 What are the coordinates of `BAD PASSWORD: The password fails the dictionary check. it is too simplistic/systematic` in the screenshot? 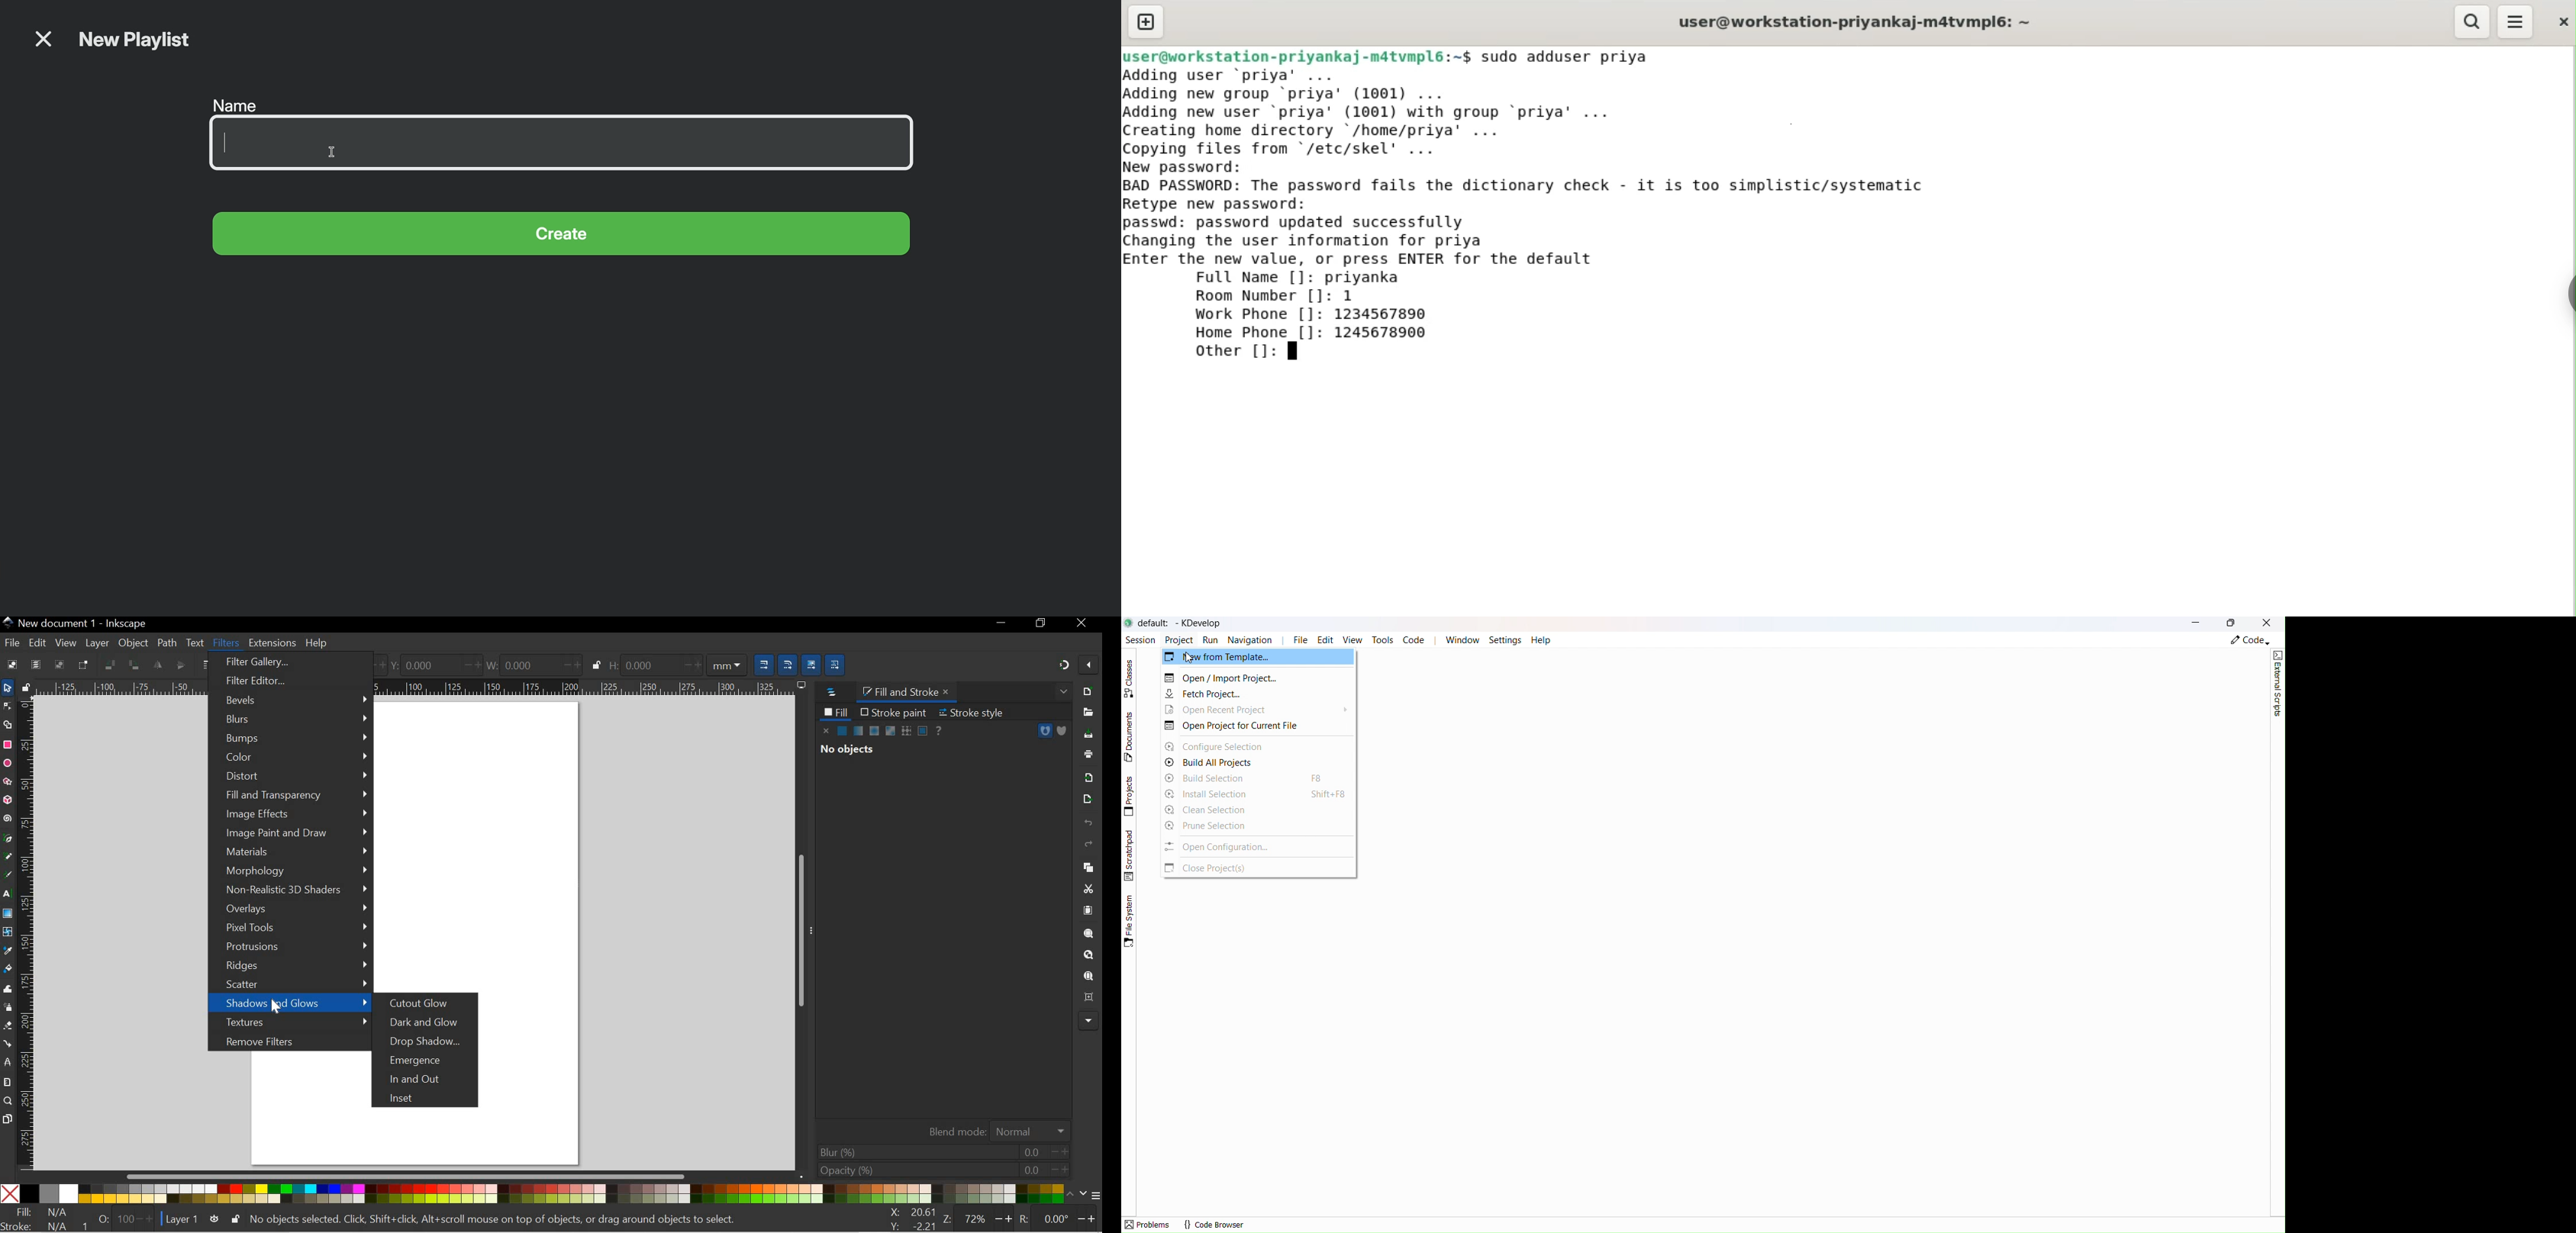 It's located at (1552, 186).